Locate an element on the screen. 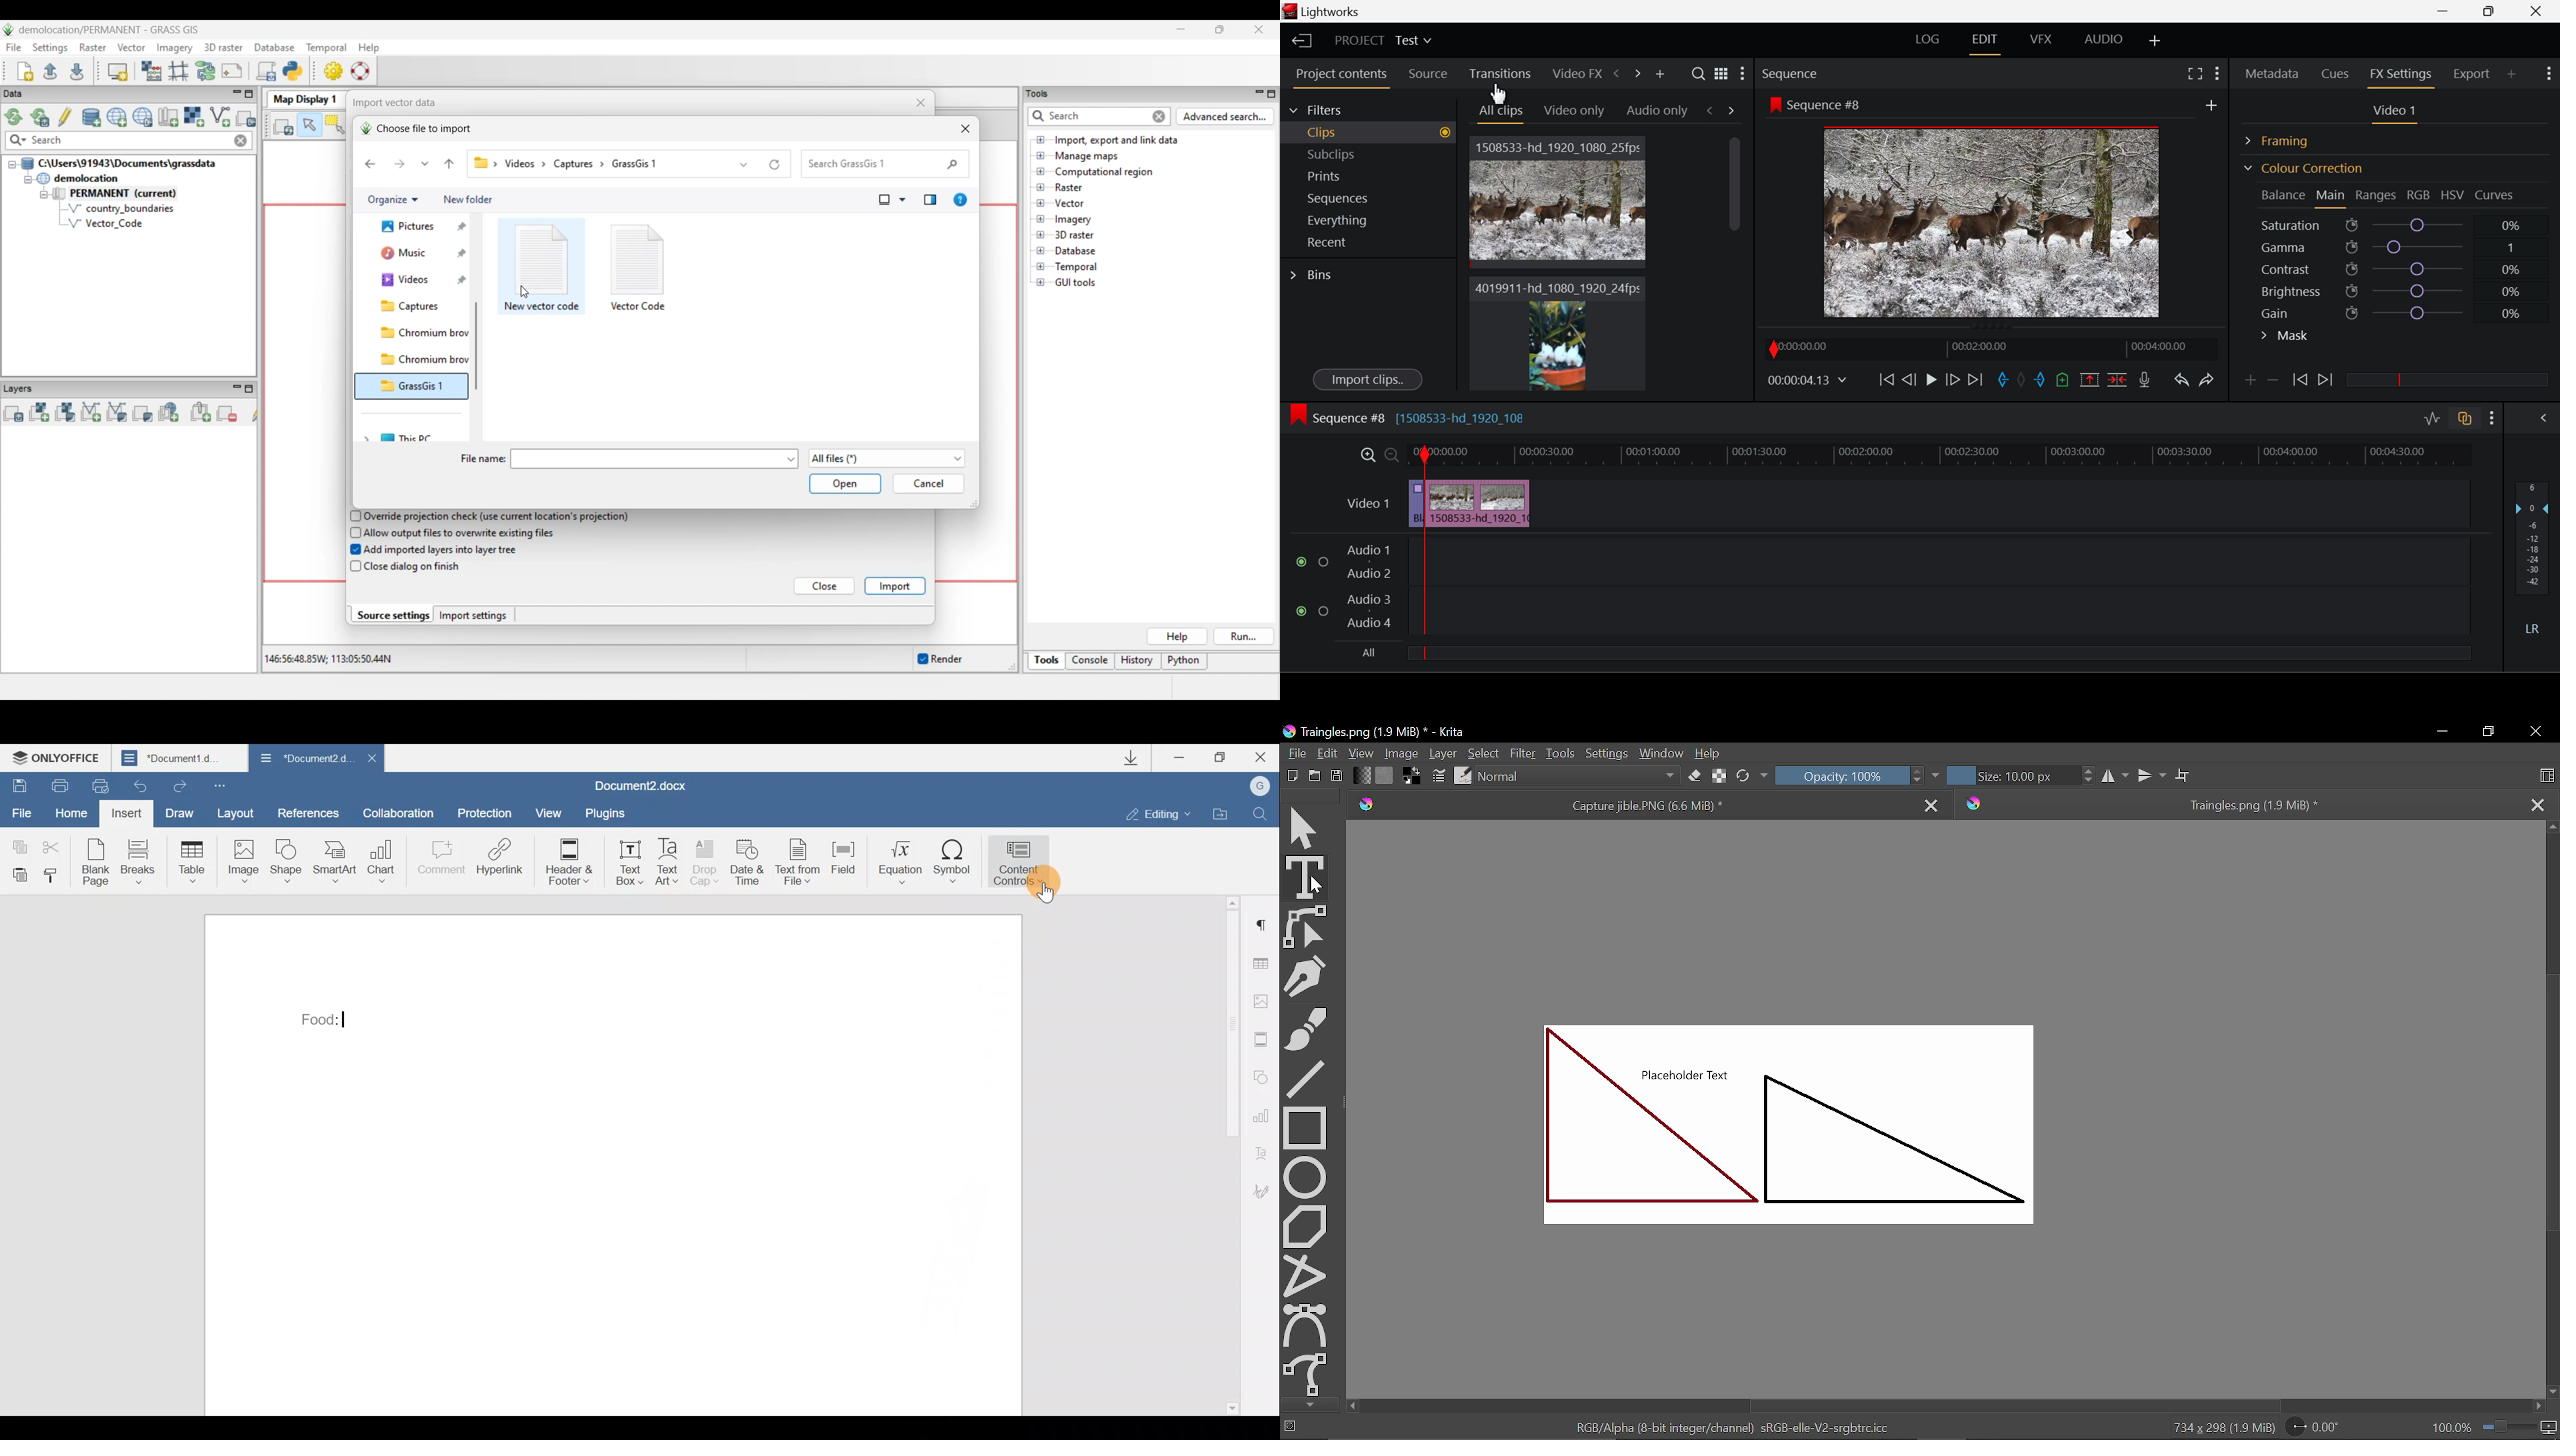 The width and height of the screenshot is (2576, 1456).  is located at coordinates (1048, 895).